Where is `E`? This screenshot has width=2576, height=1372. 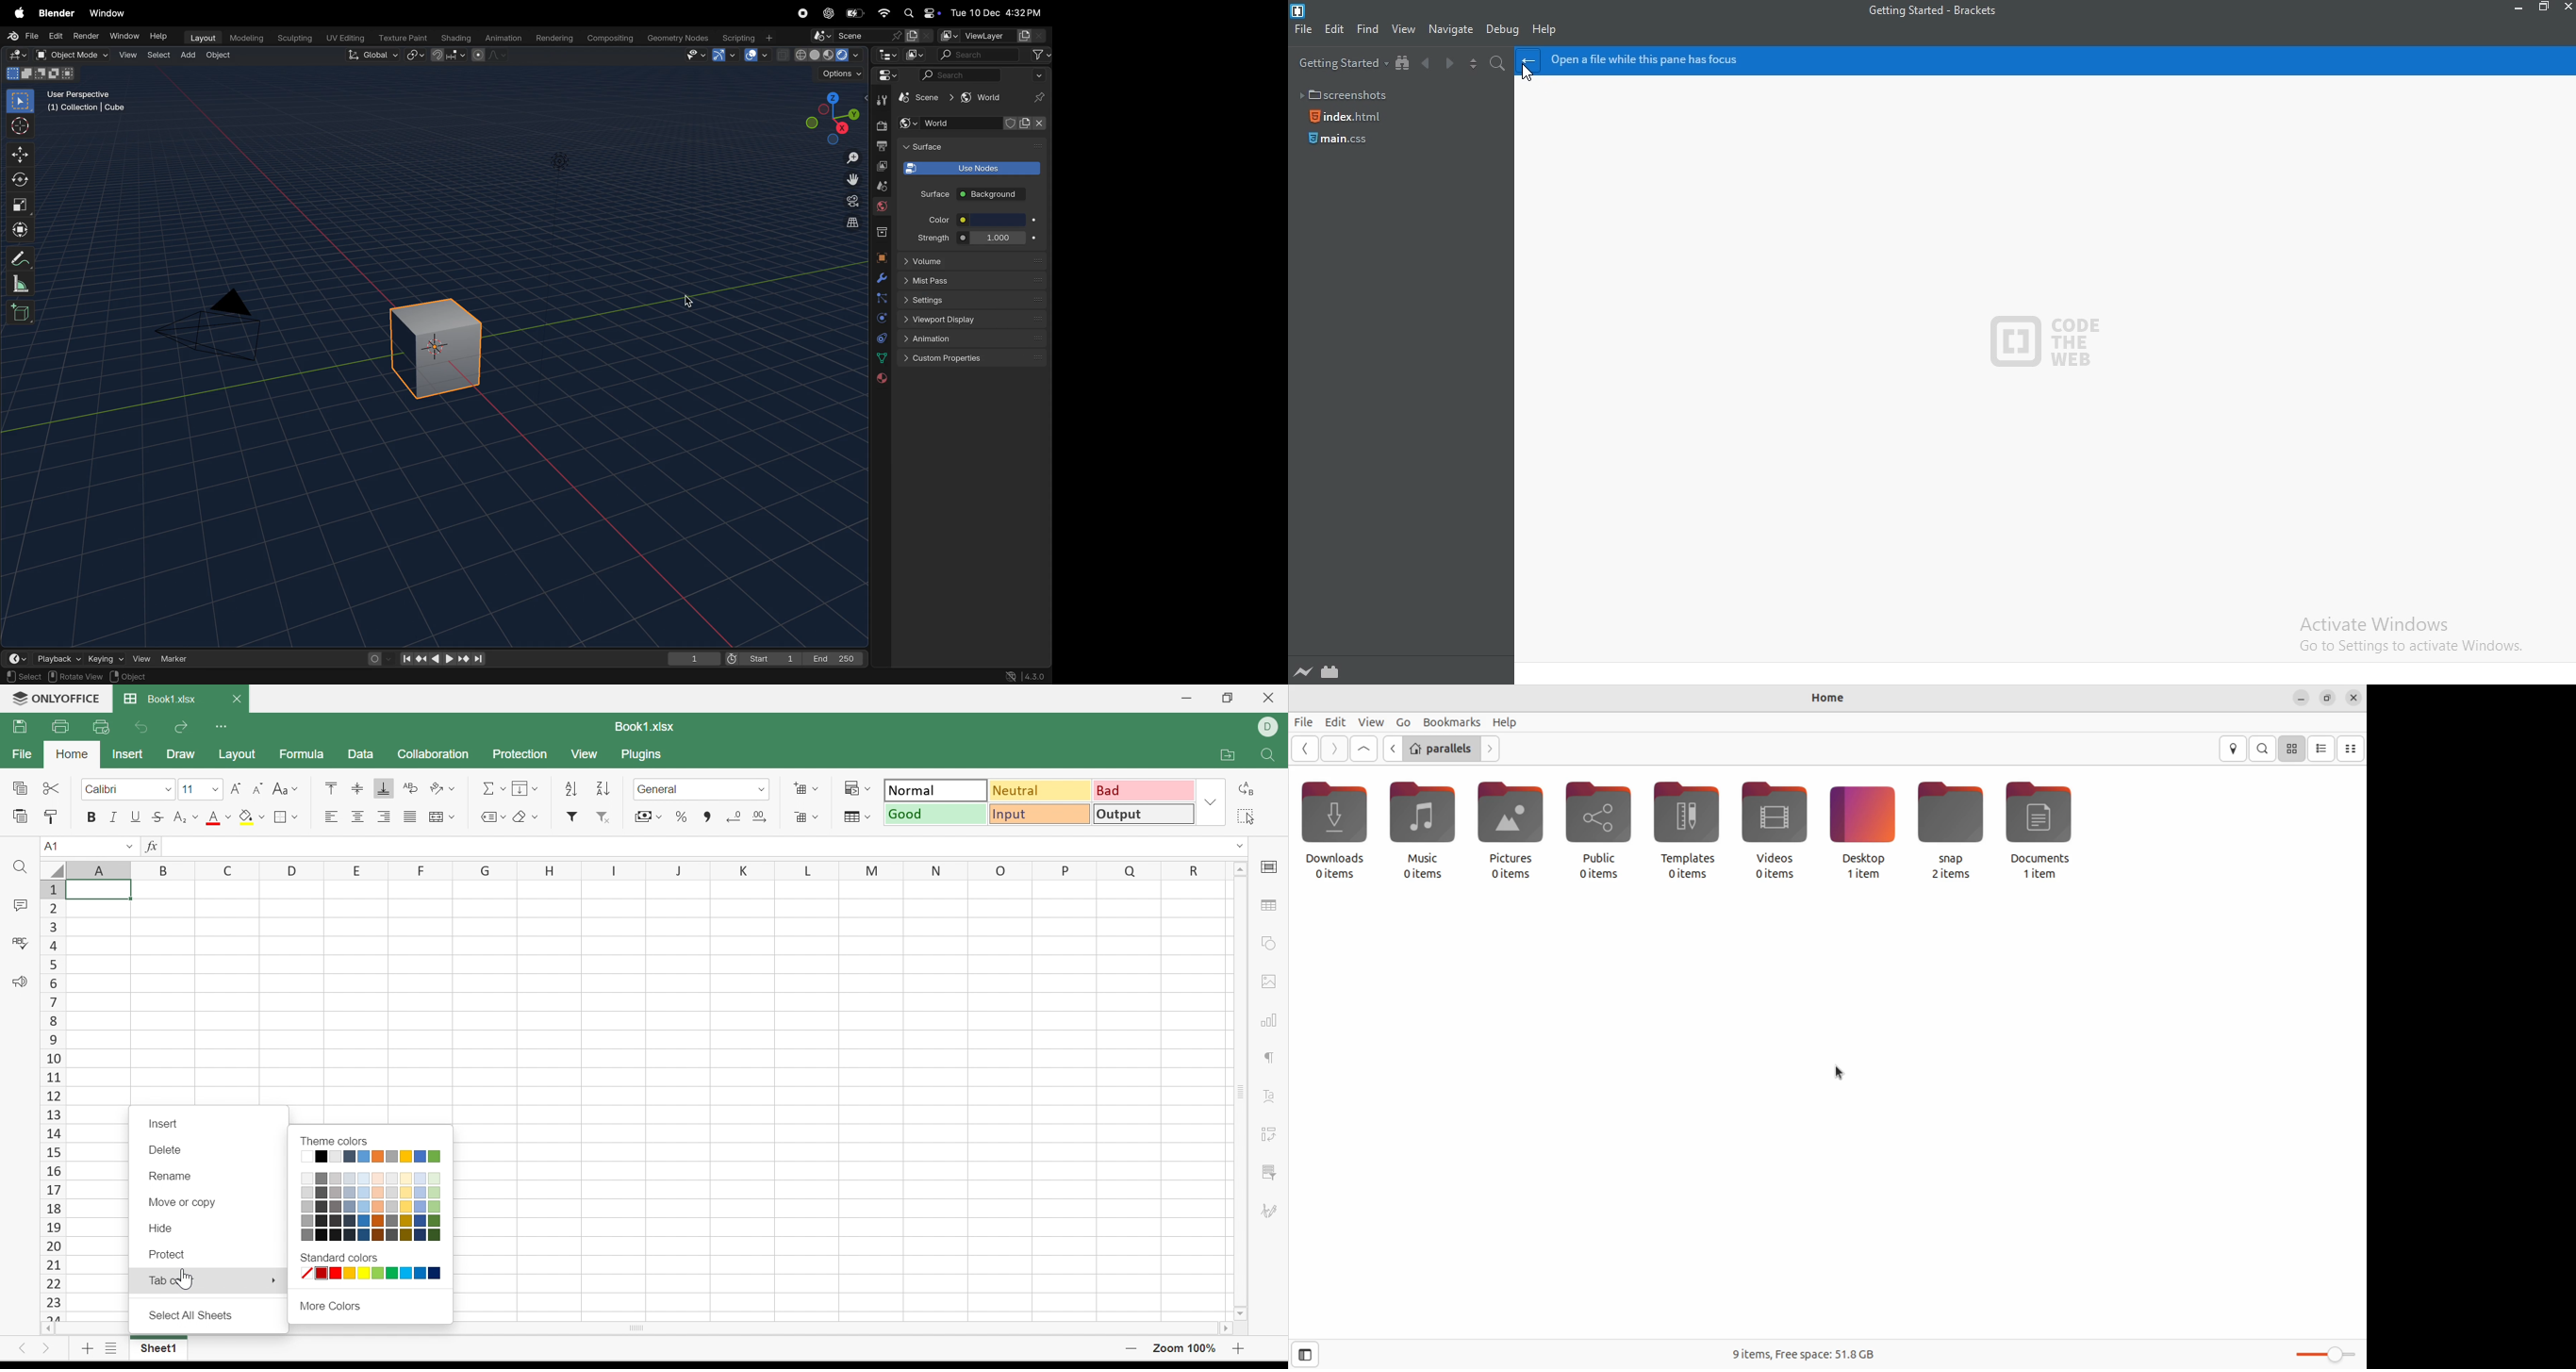 E is located at coordinates (358, 868).